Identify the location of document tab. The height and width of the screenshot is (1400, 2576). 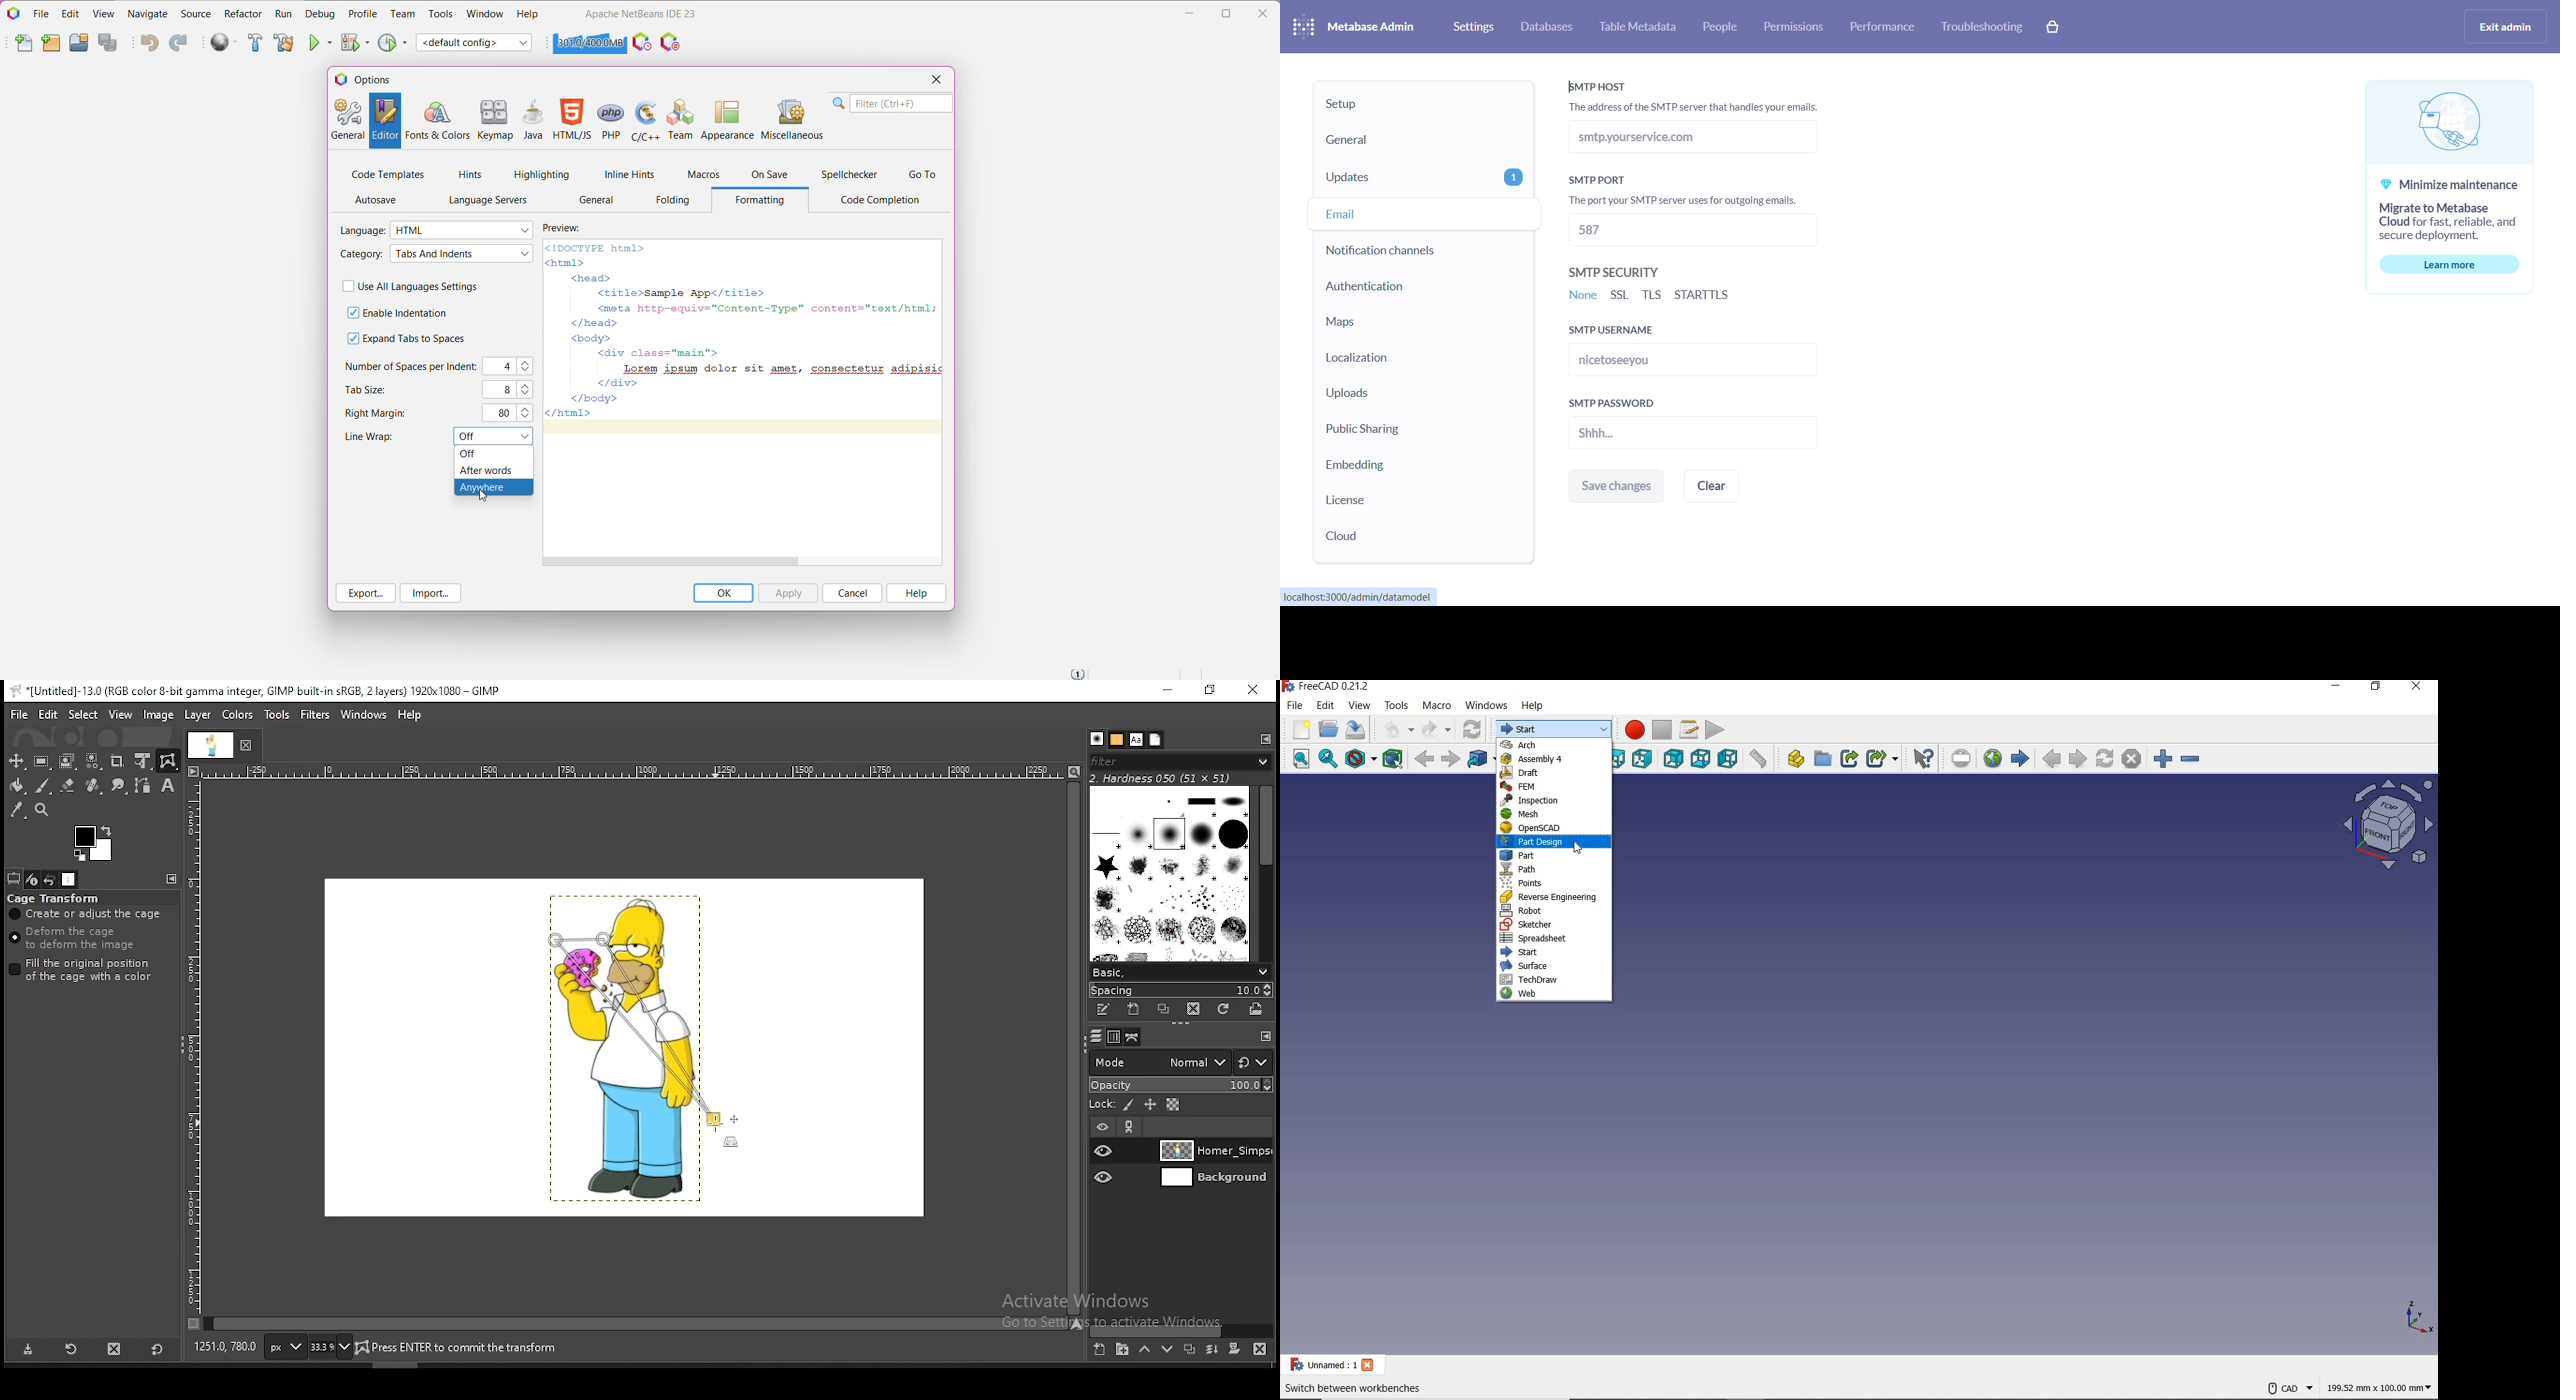
(212, 747).